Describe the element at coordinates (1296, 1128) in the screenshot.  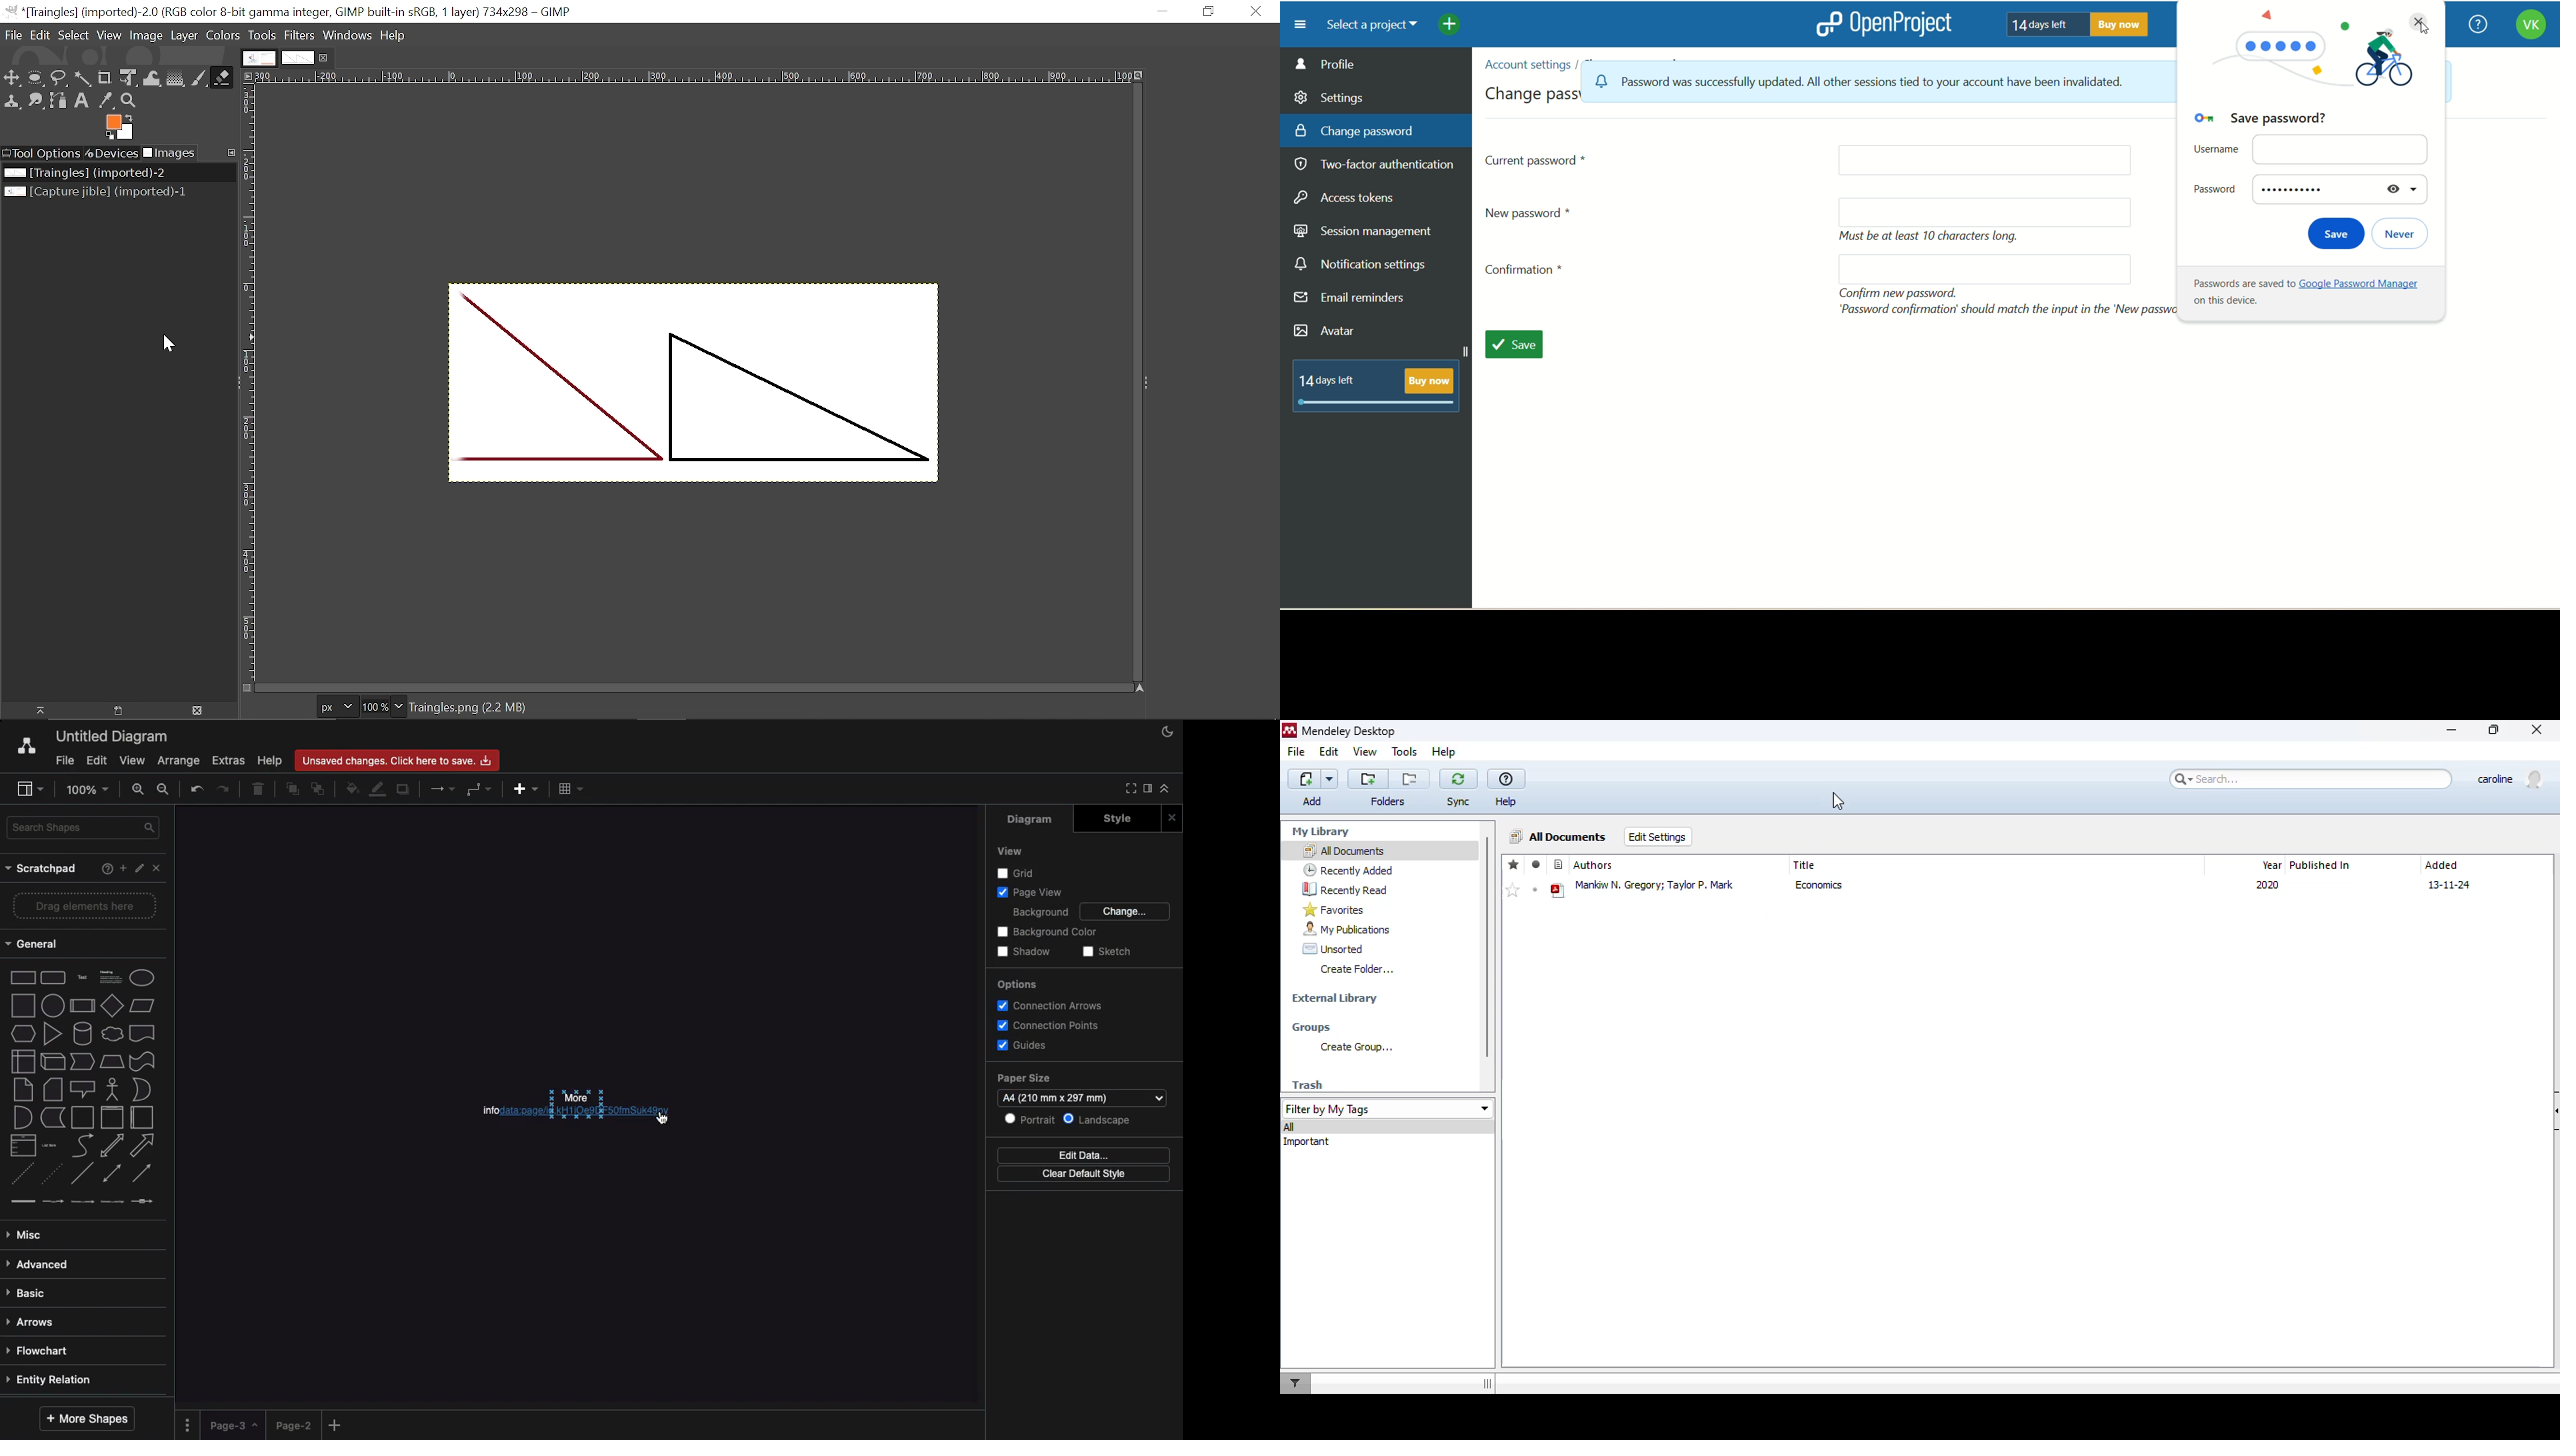
I see `all` at that location.